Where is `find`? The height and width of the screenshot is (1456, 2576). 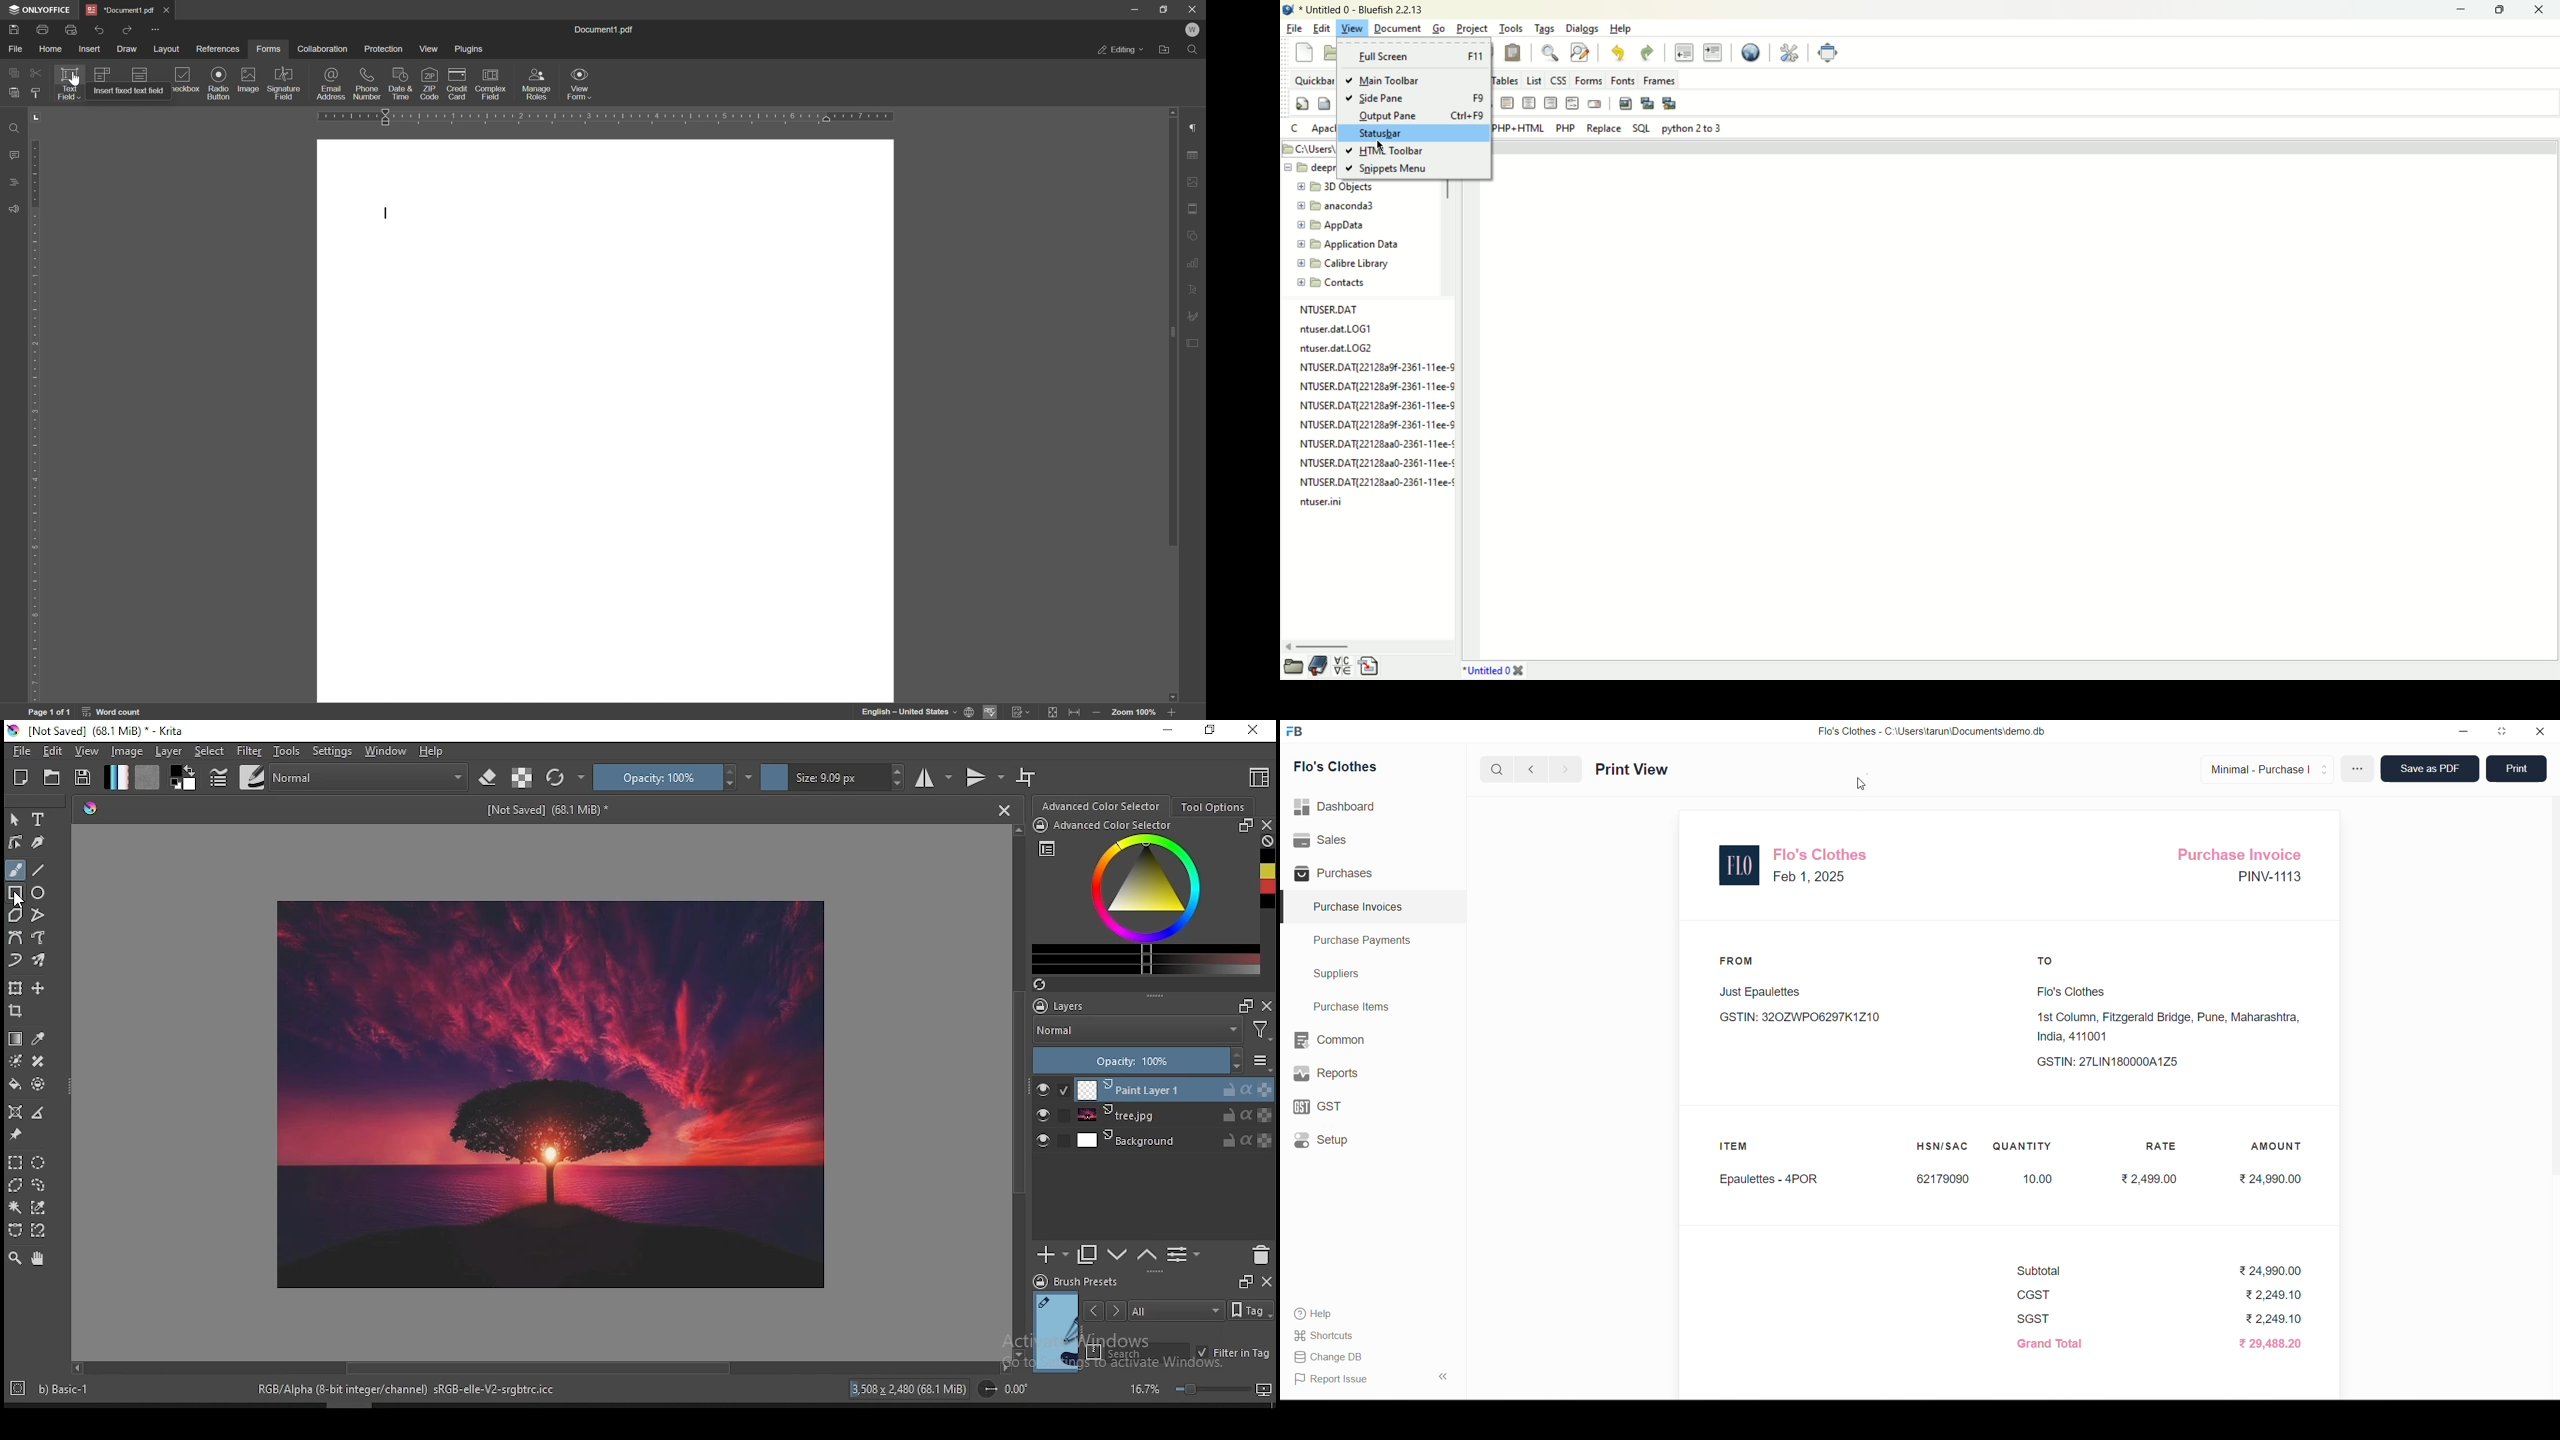
find is located at coordinates (1195, 50).